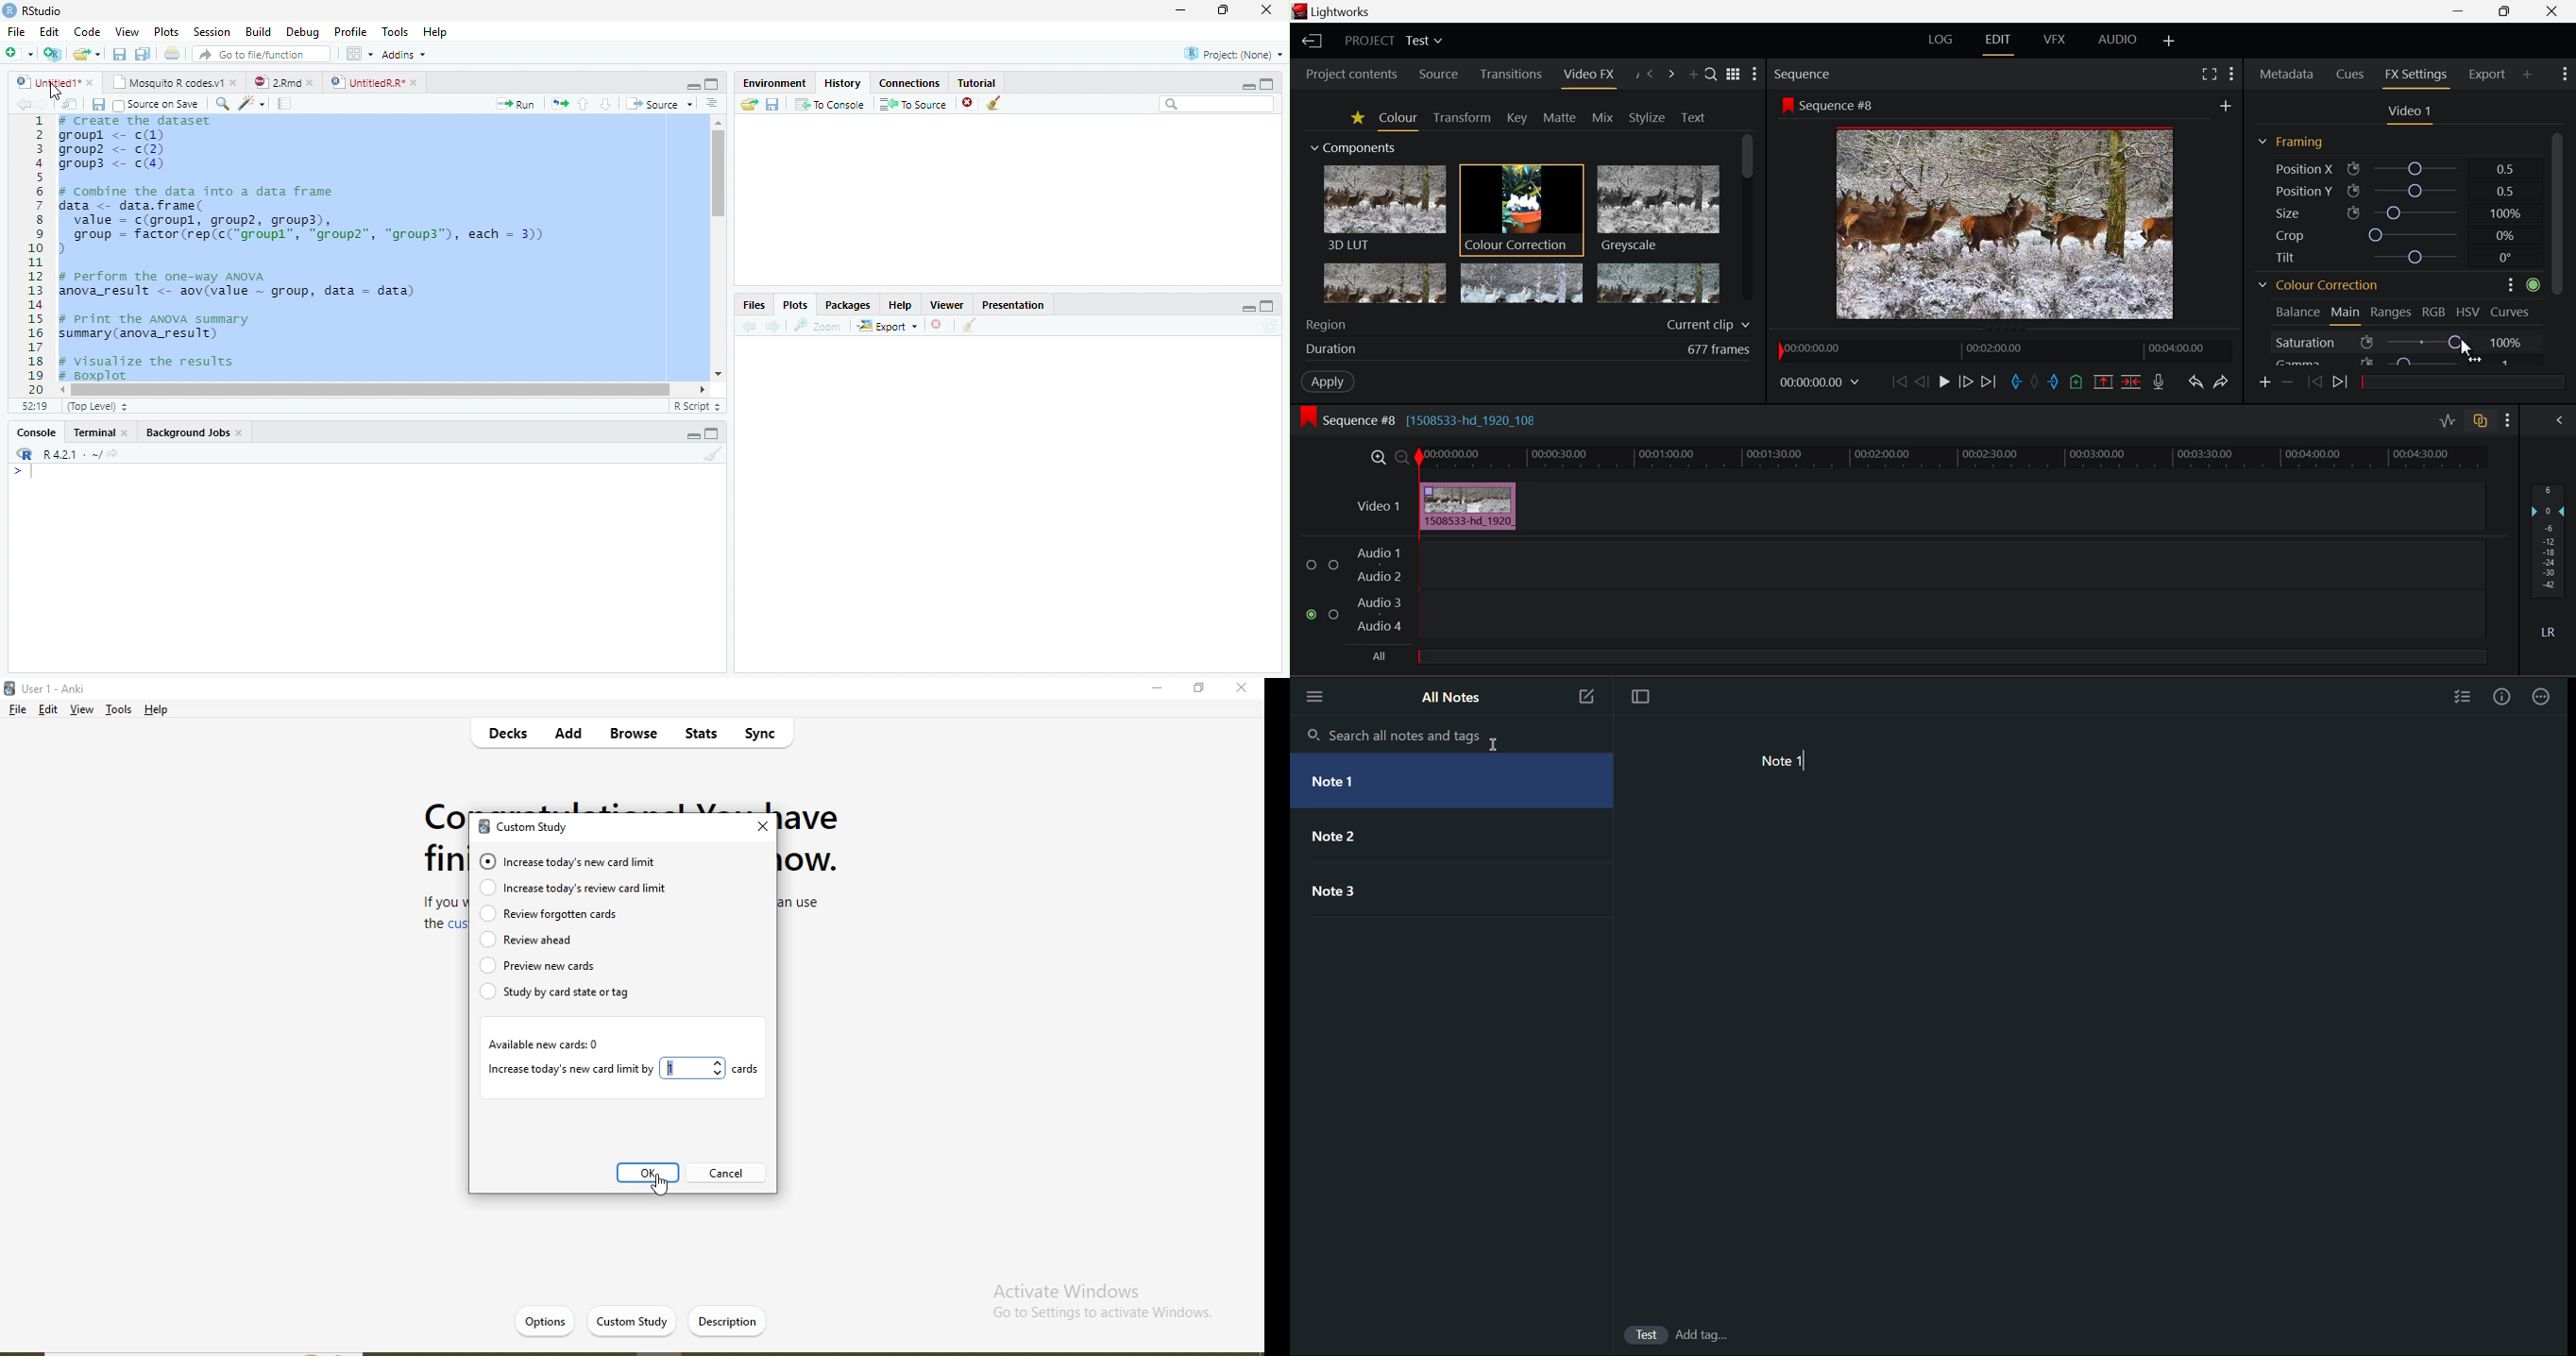 Image resolution: width=2576 pixels, height=1372 pixels. Describe the element at coordinates (1242, 689) in the screenshot. I see `close` at that location.